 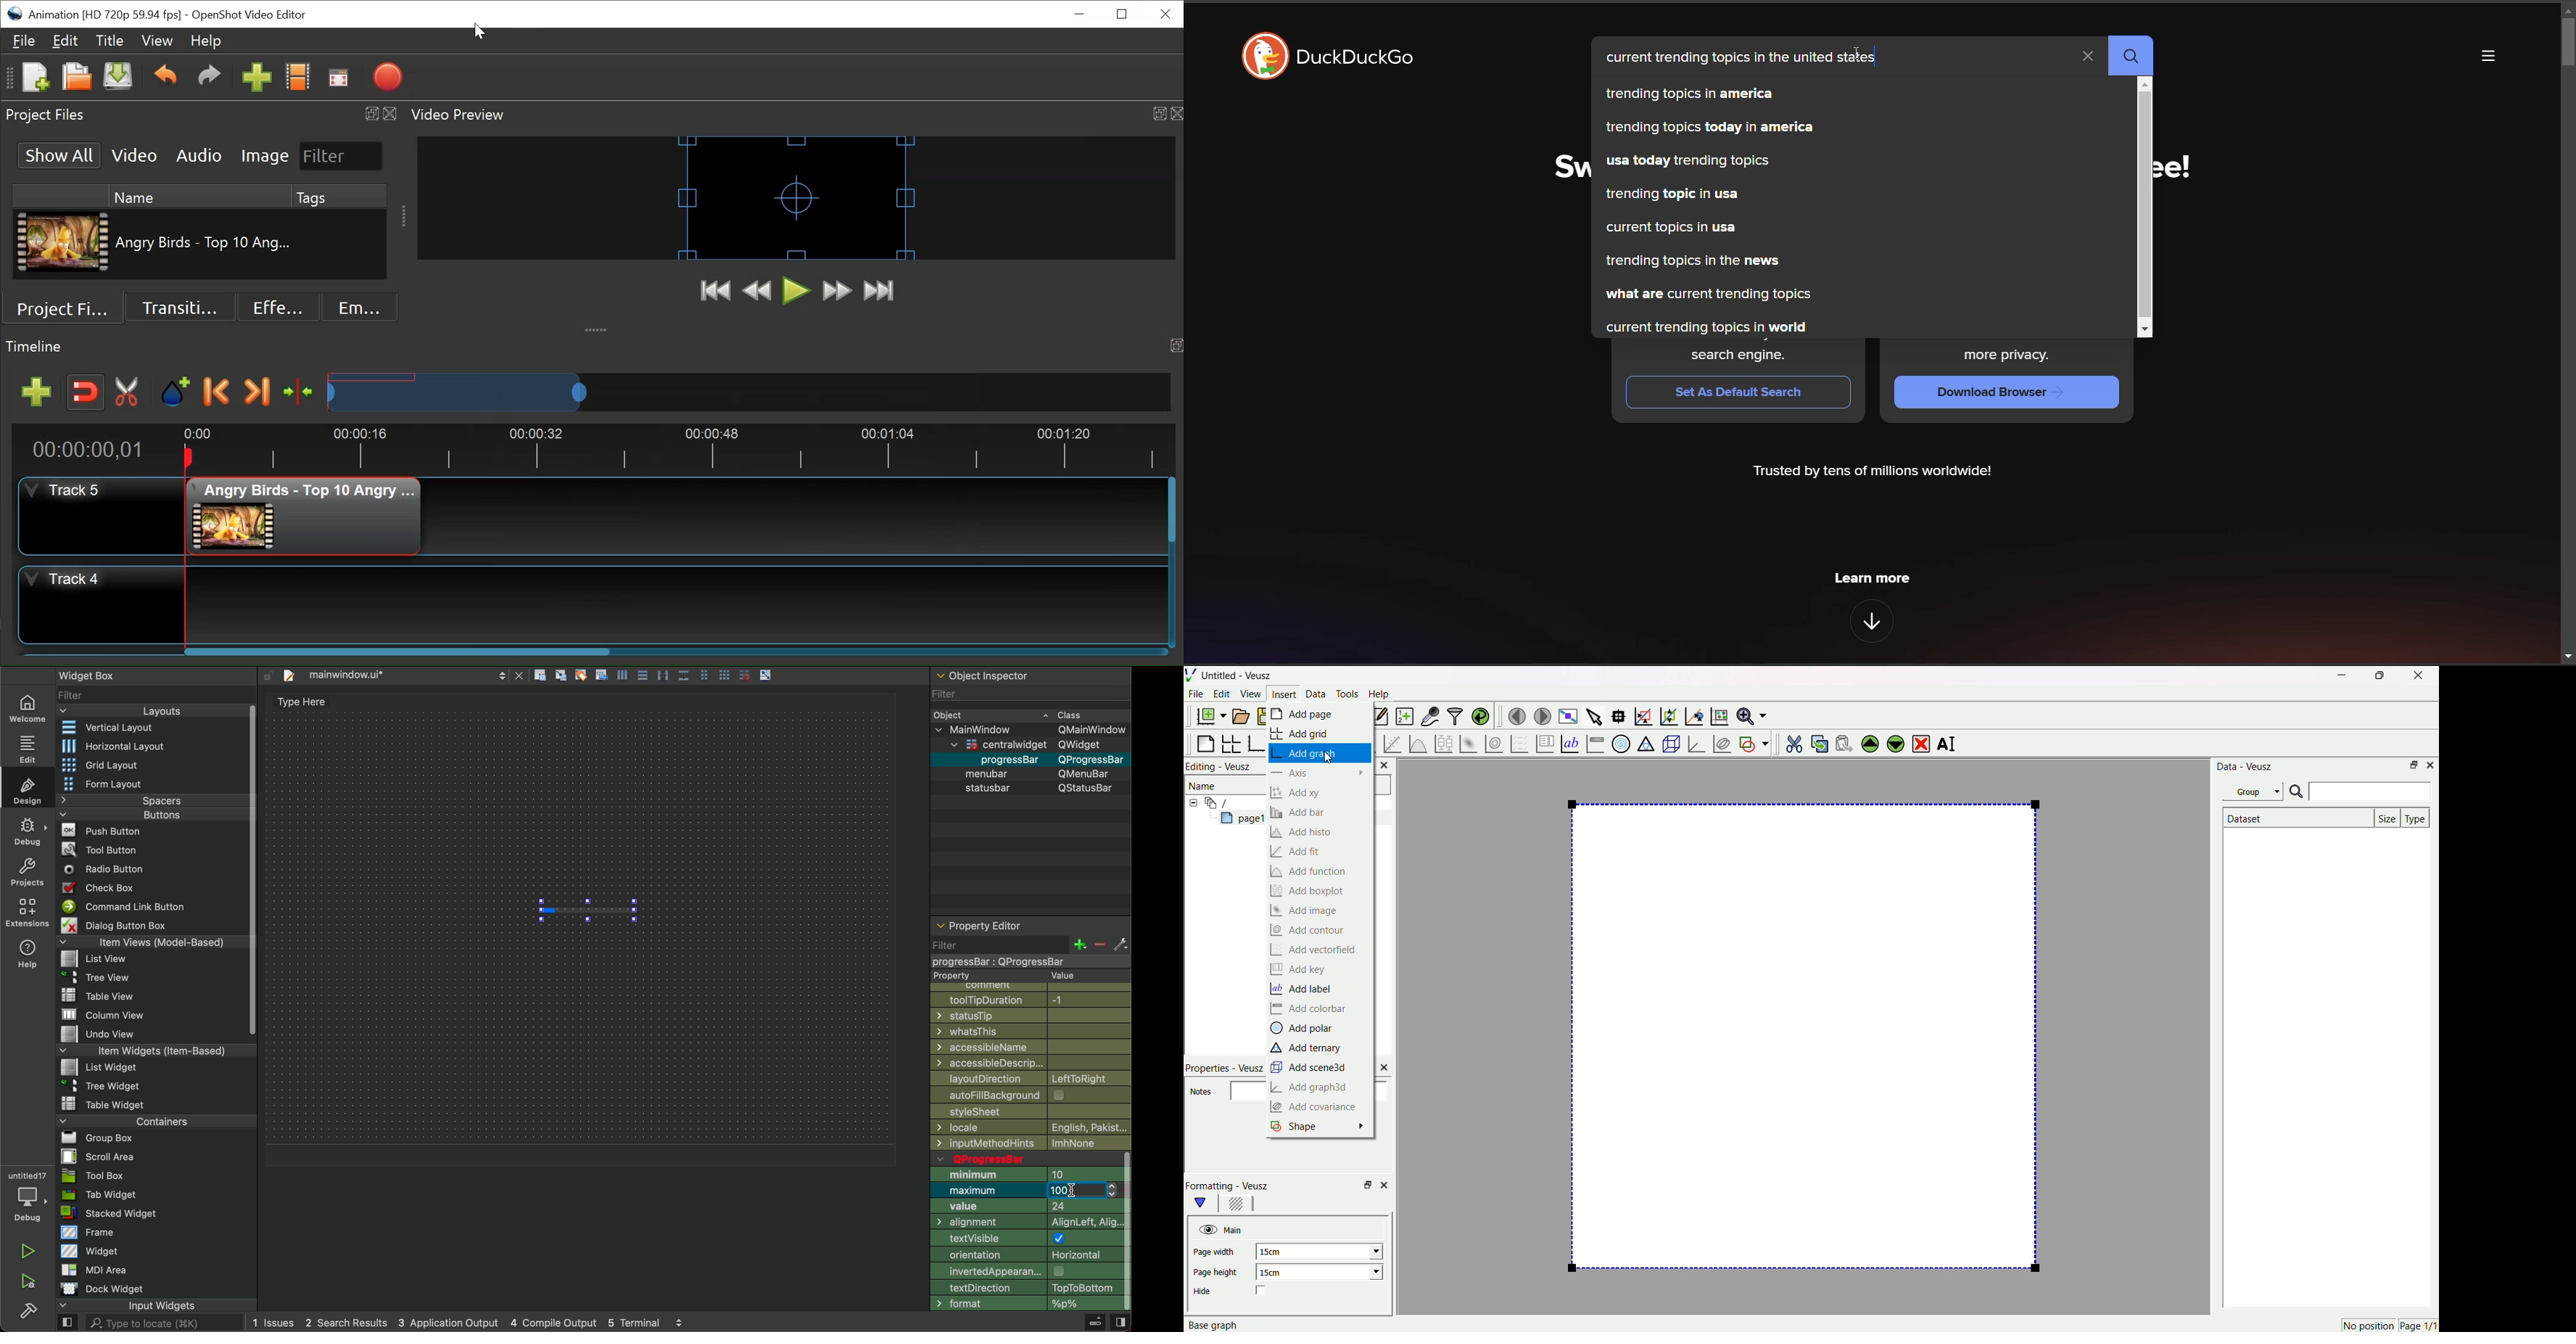 What do you see at coordinates (1348, 695) in the screenshot?
I see `Tools` at bounding box center [1348, 695].